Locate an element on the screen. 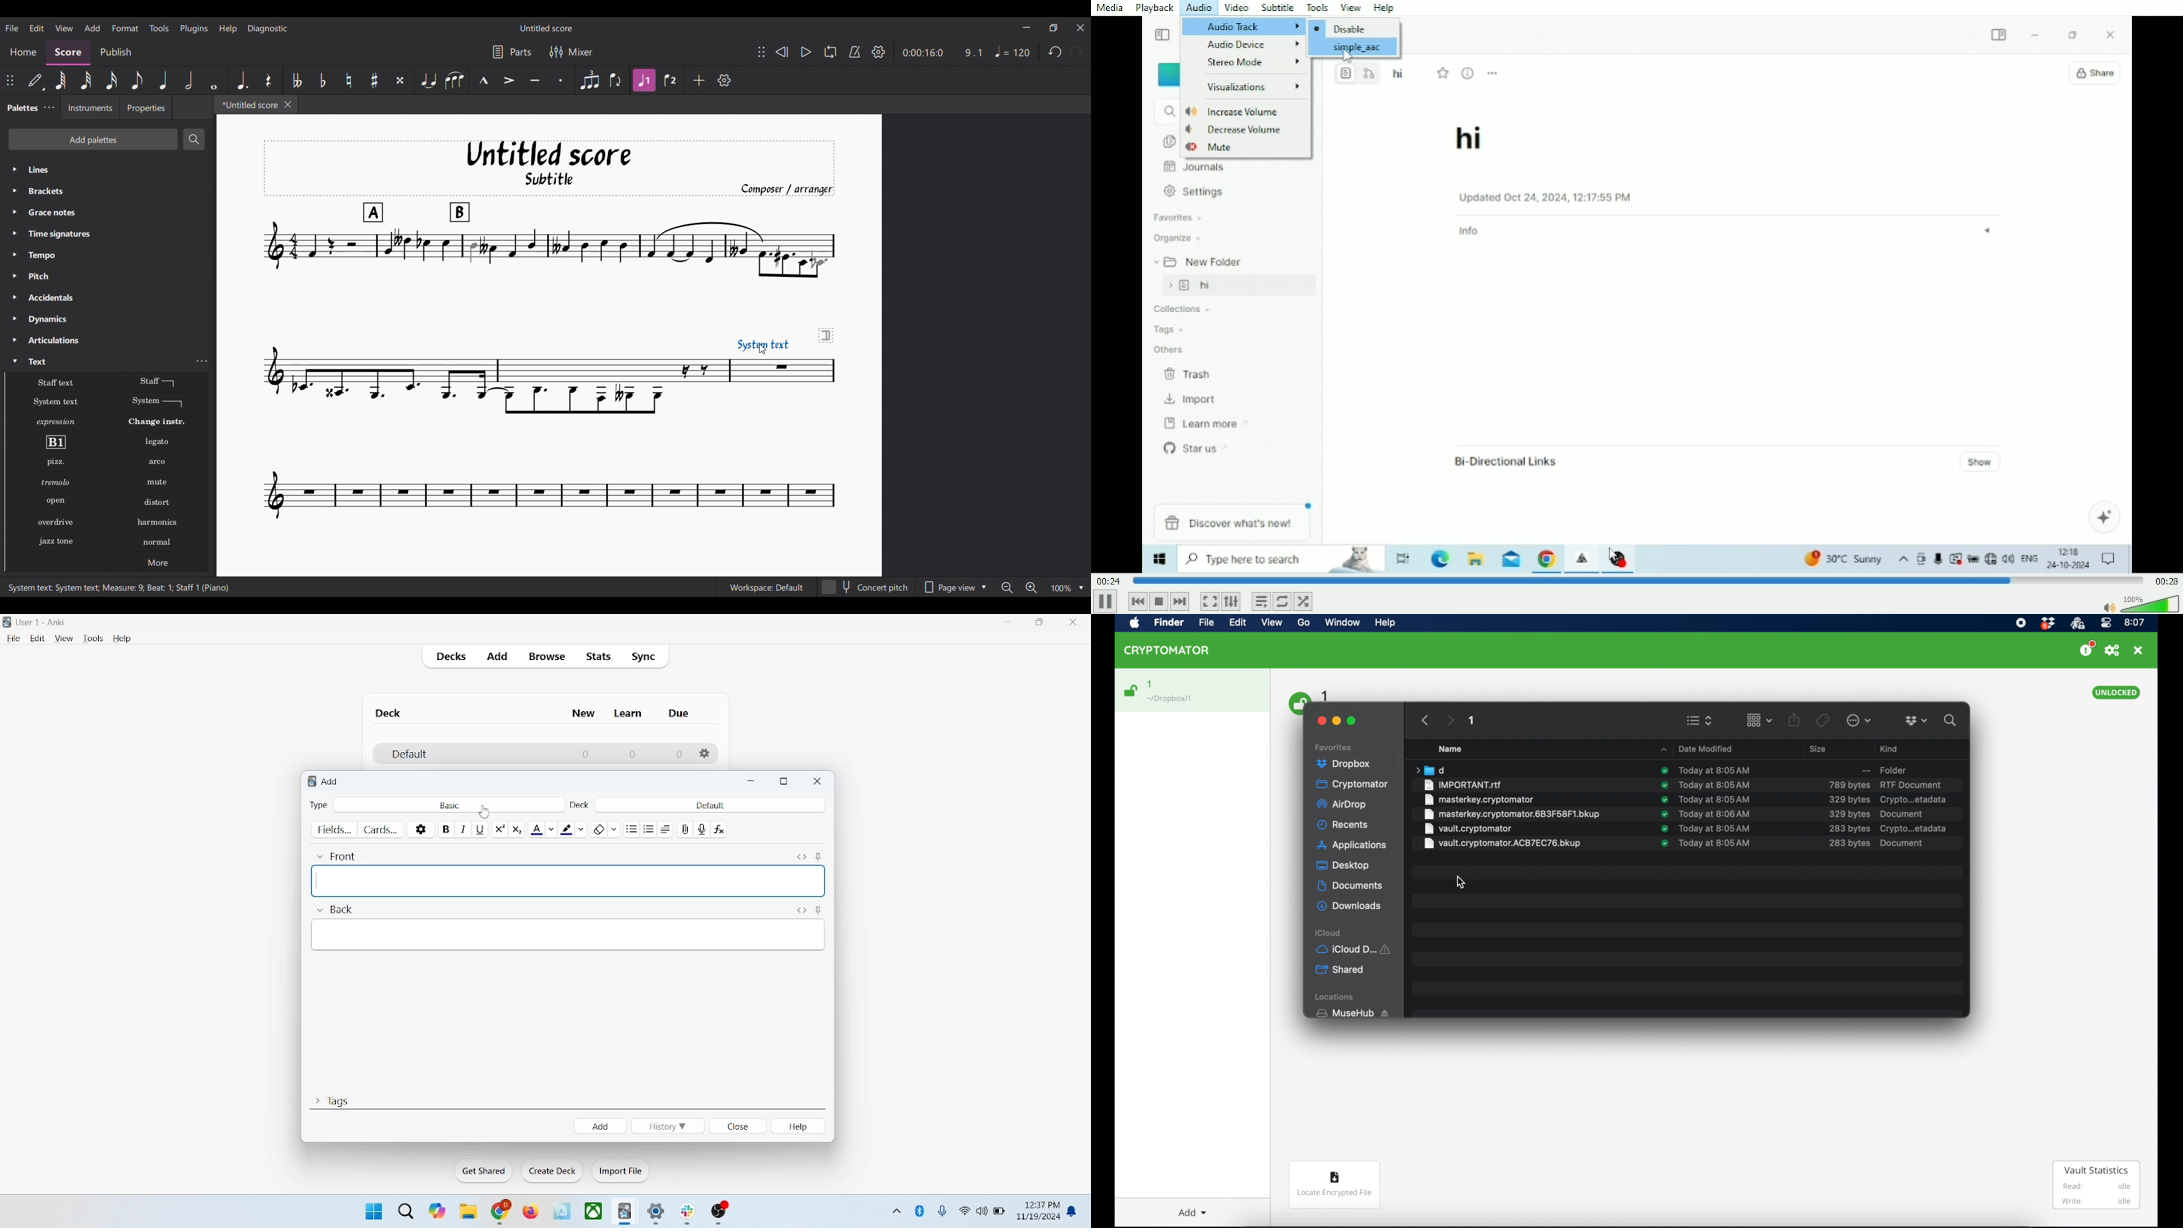 This screenshot has height=1232, width=2184. battery is located at coordinates (1000, 1213).